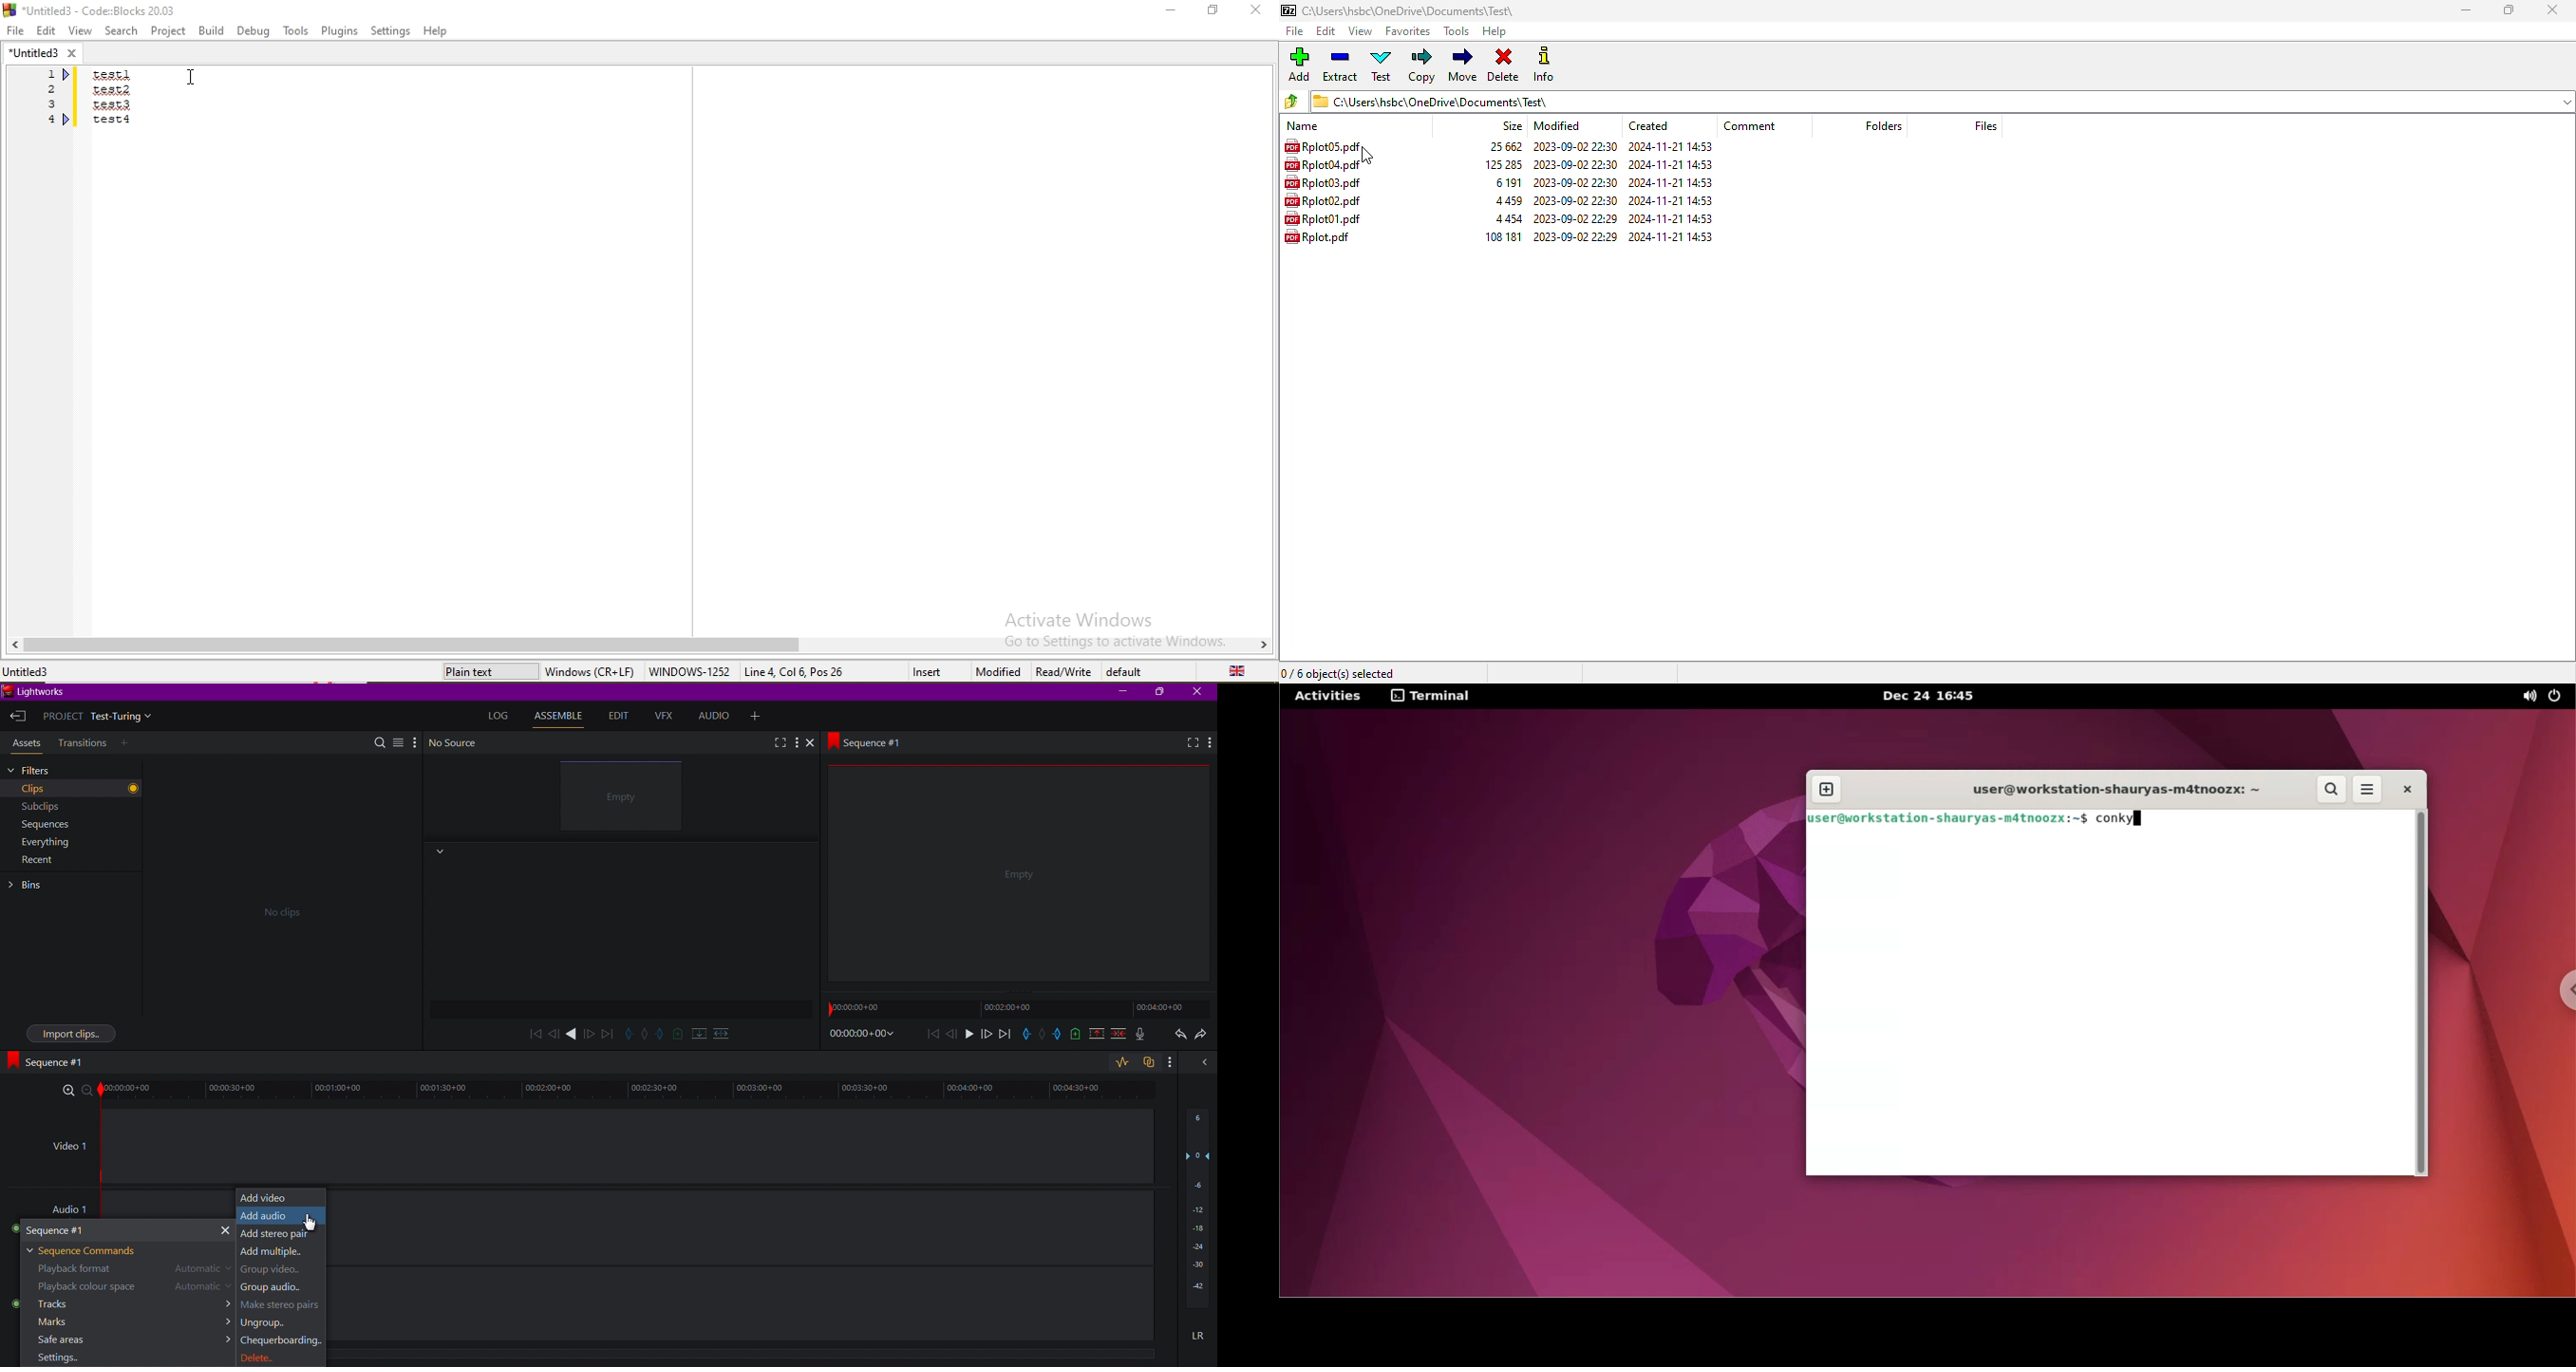 The width and height of the screenshot is (2576, 1372). What do you see at coordinates (51, 1061) in the screenshot?
I see `Sequence #1` at bounding box center [51, 1061].